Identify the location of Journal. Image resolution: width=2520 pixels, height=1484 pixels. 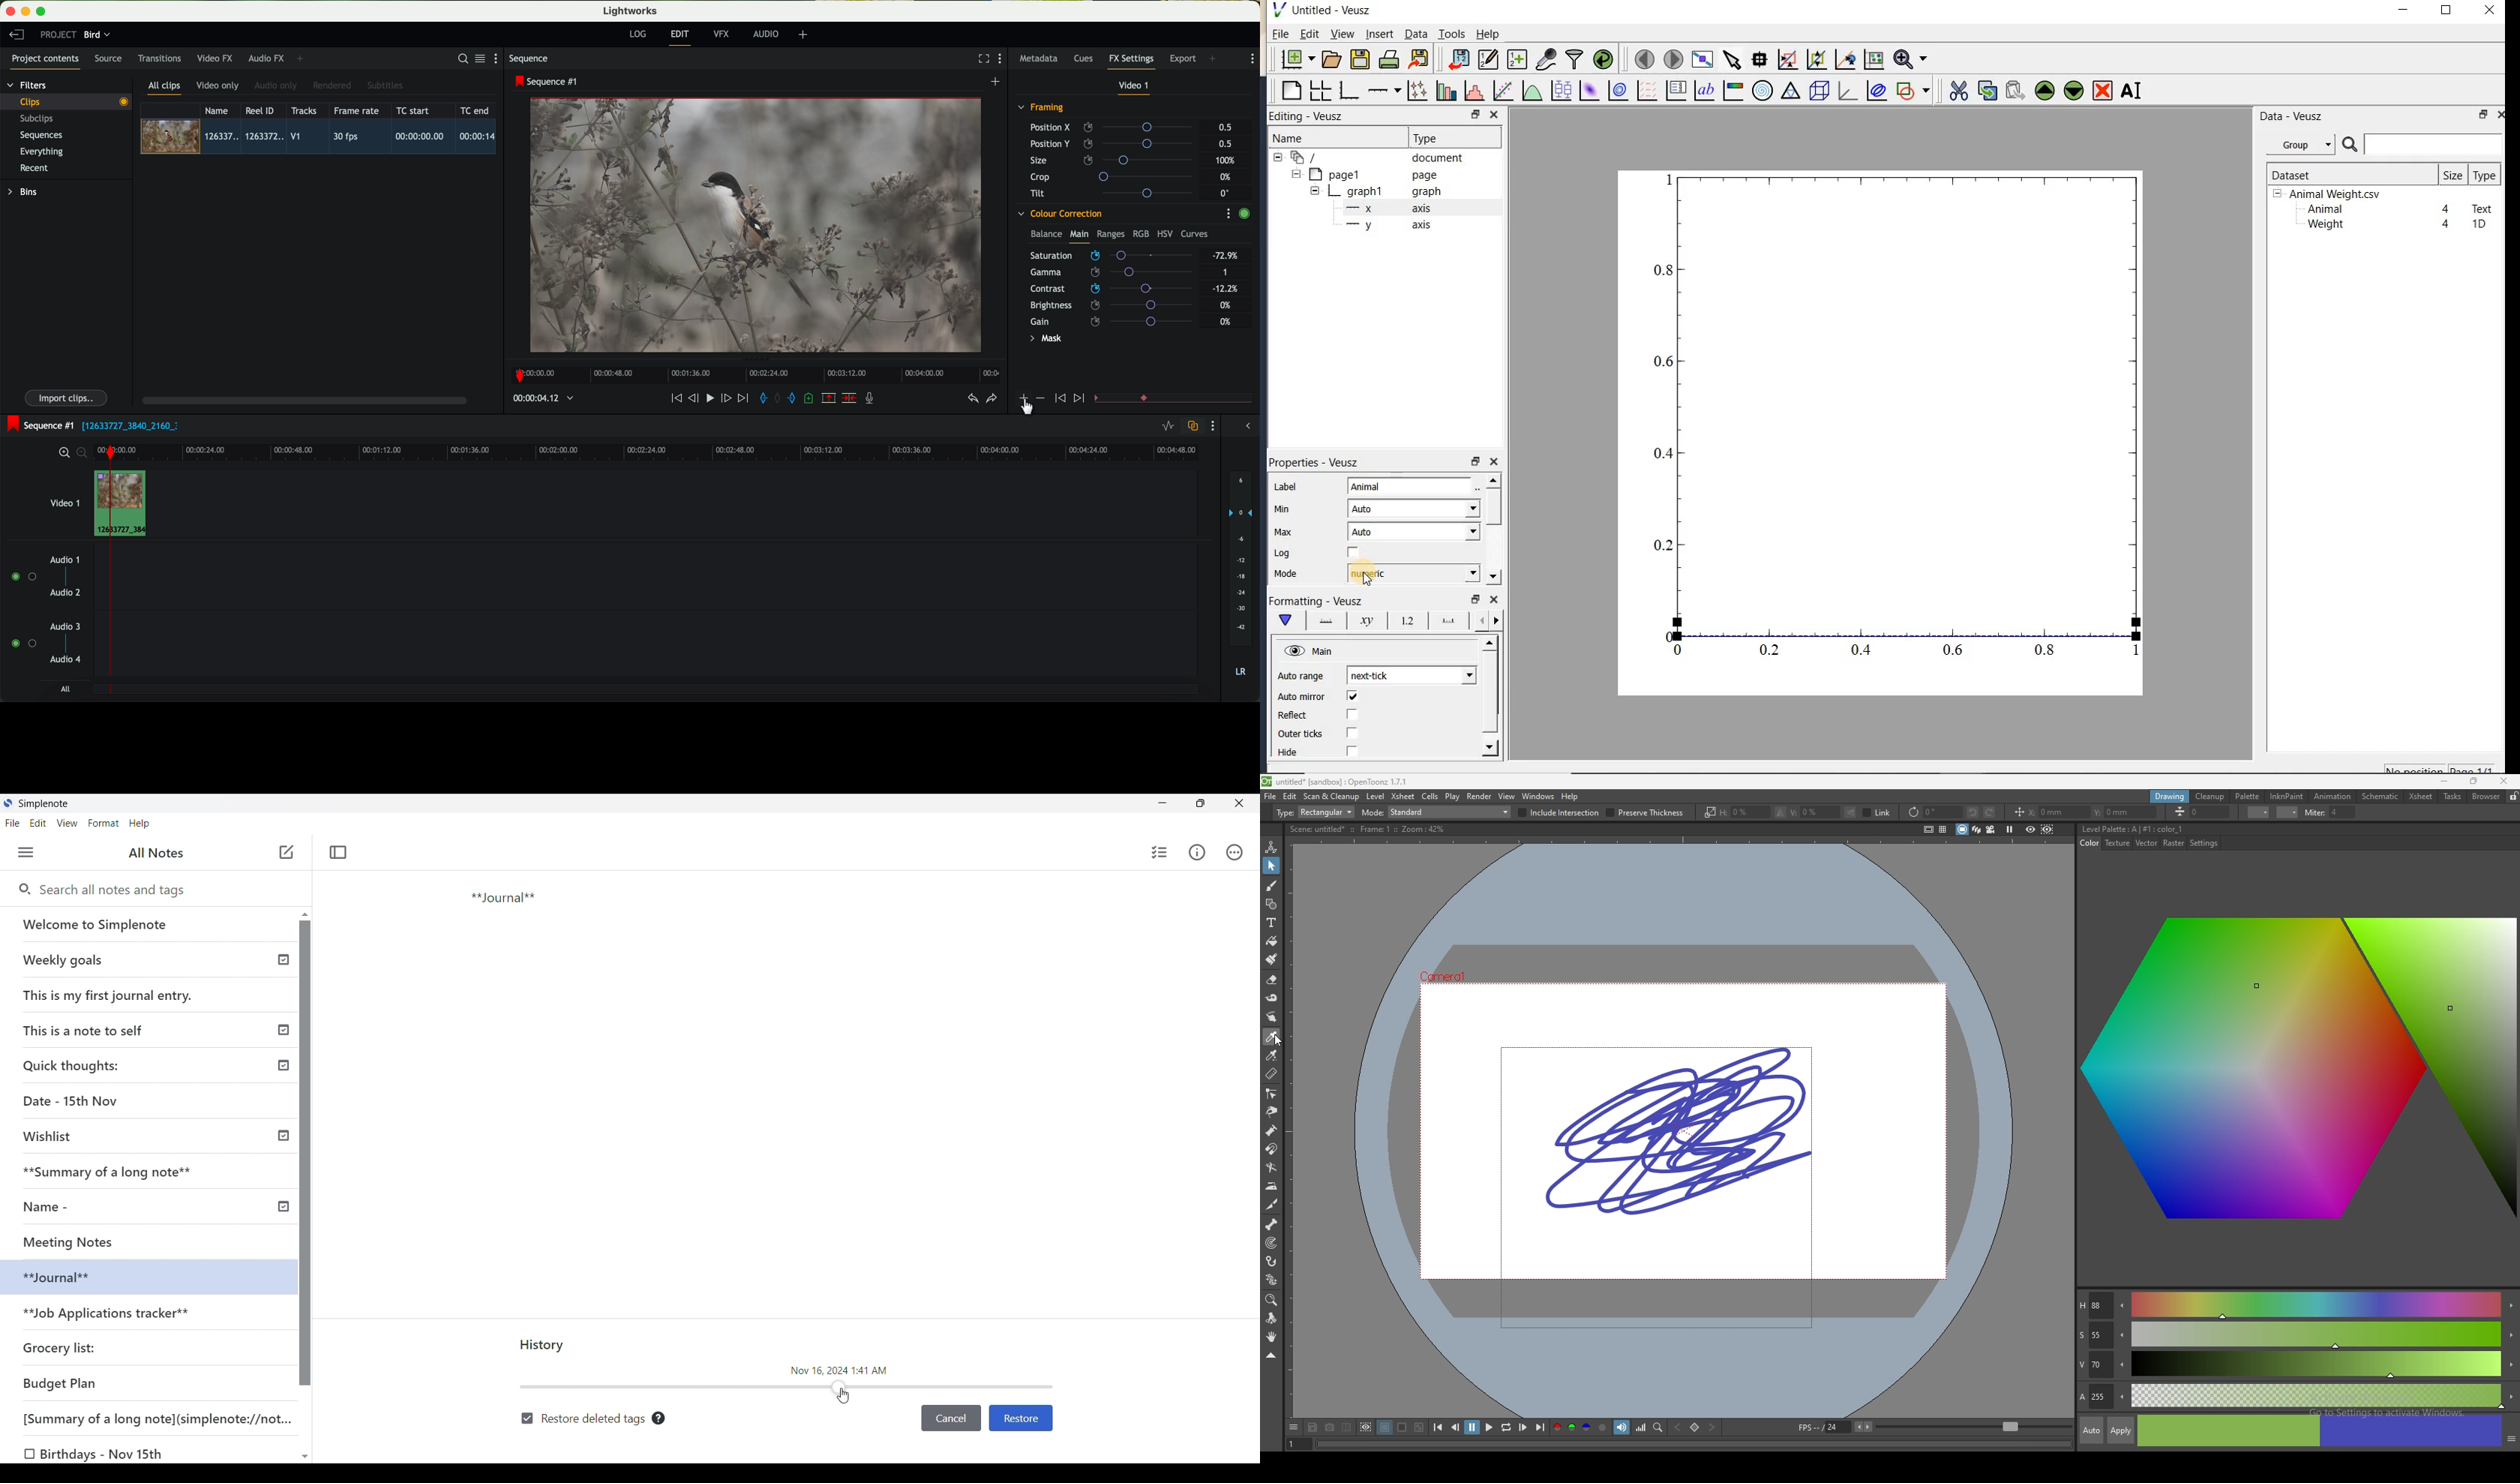
(557, 947).